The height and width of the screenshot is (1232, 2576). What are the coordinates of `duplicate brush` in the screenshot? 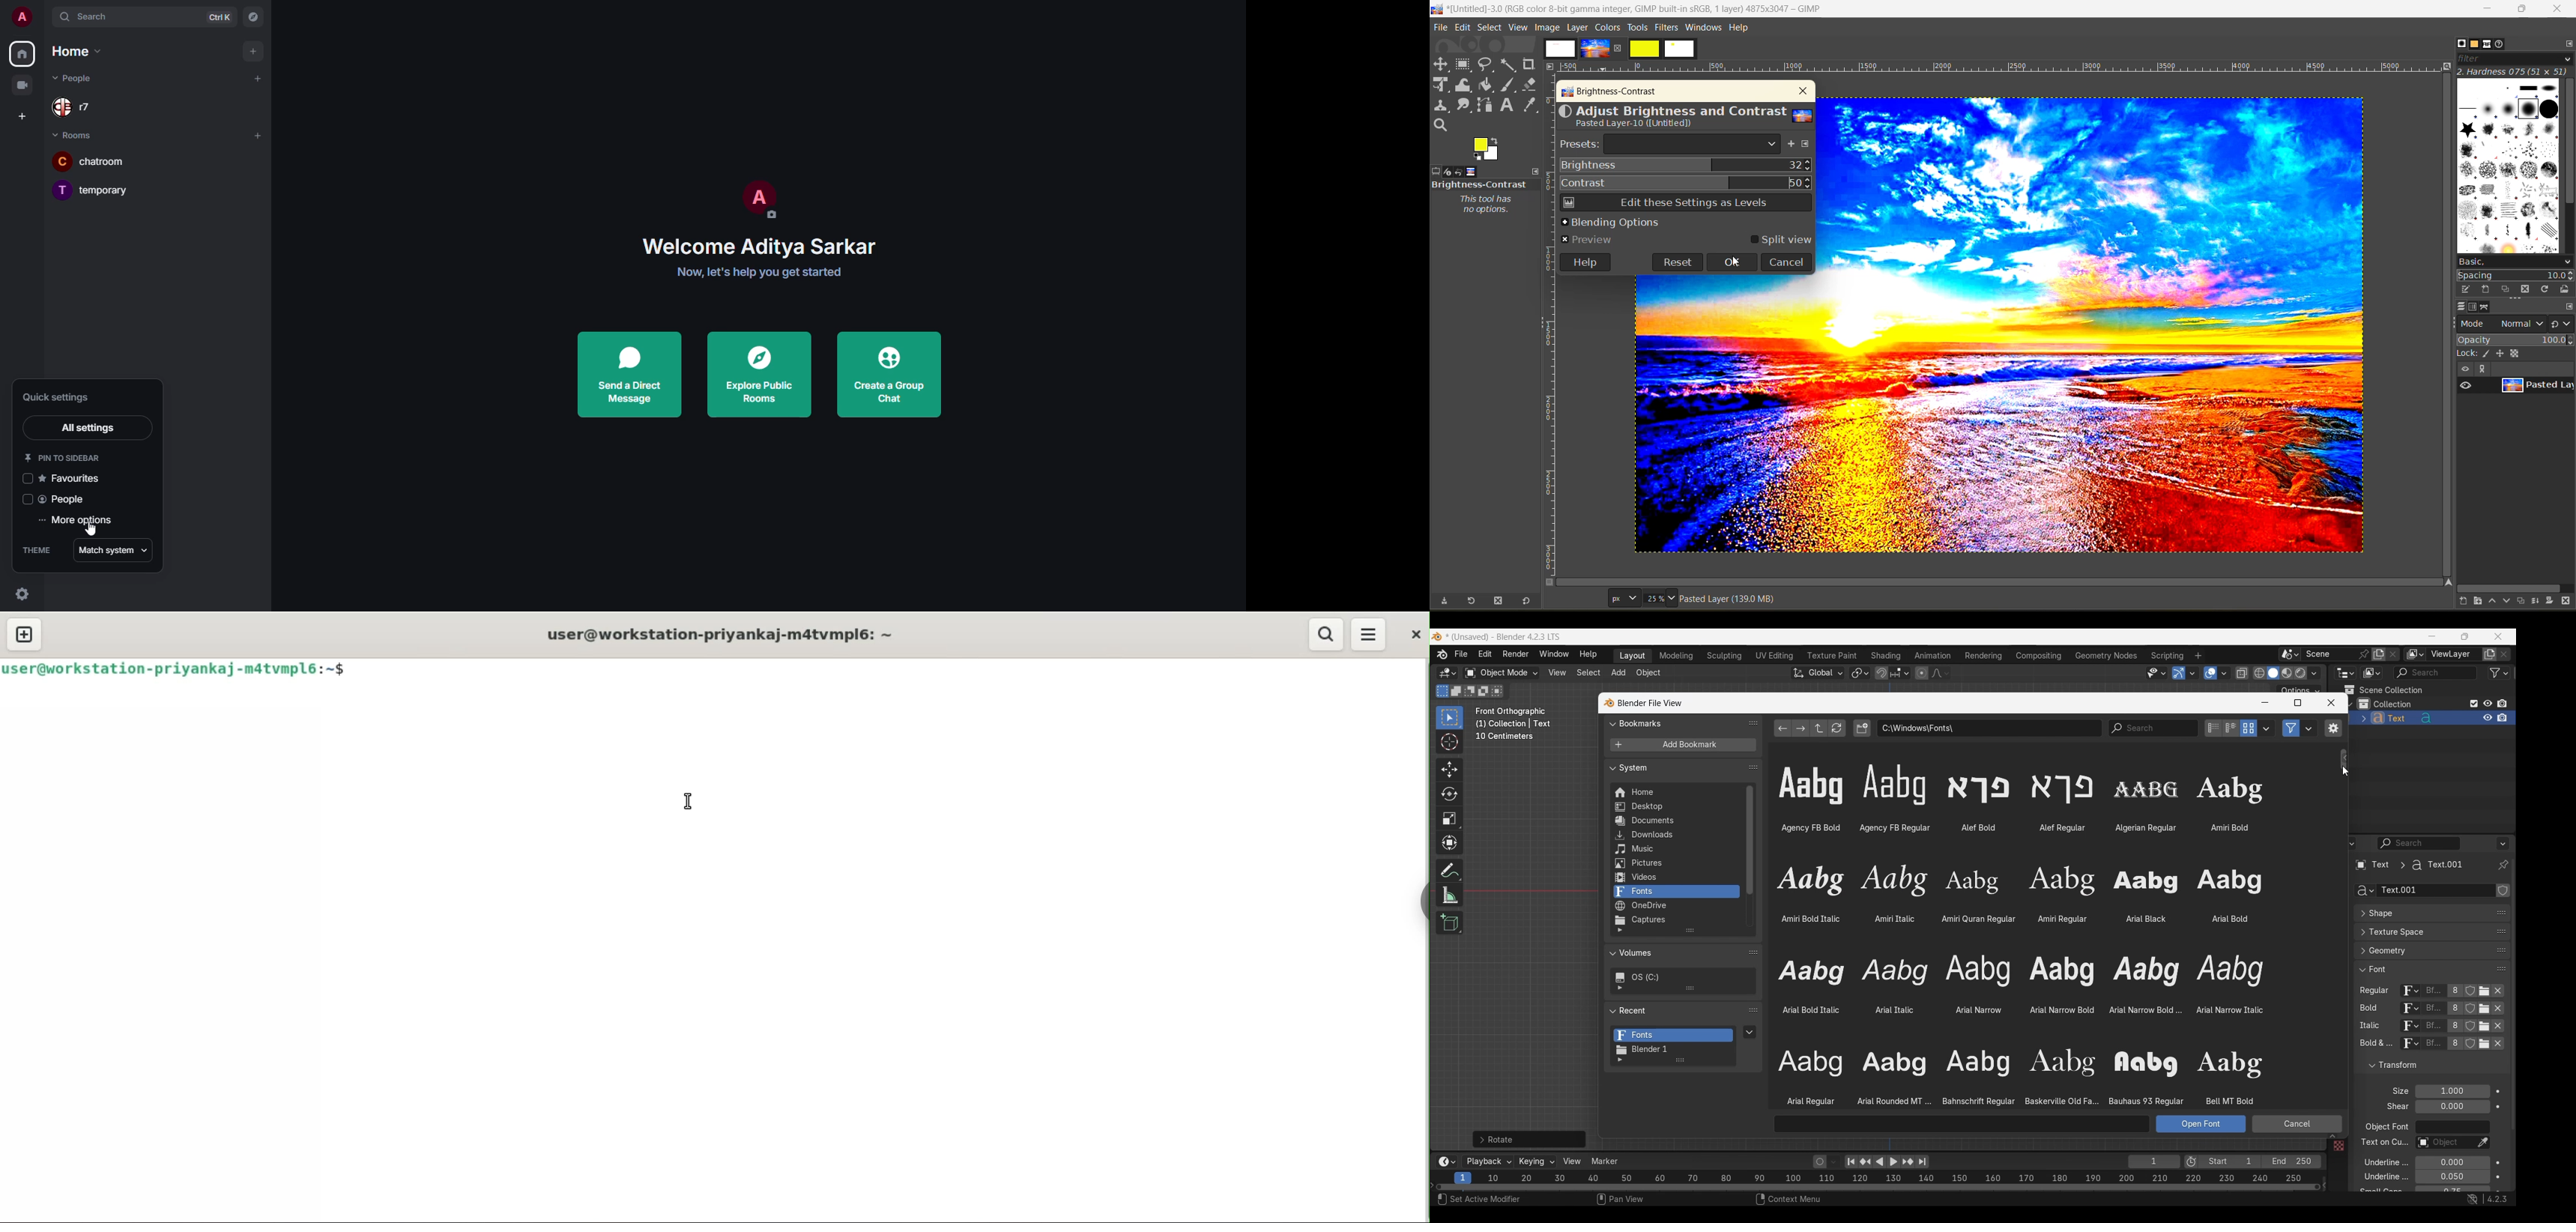 It's located at (2507, 290).